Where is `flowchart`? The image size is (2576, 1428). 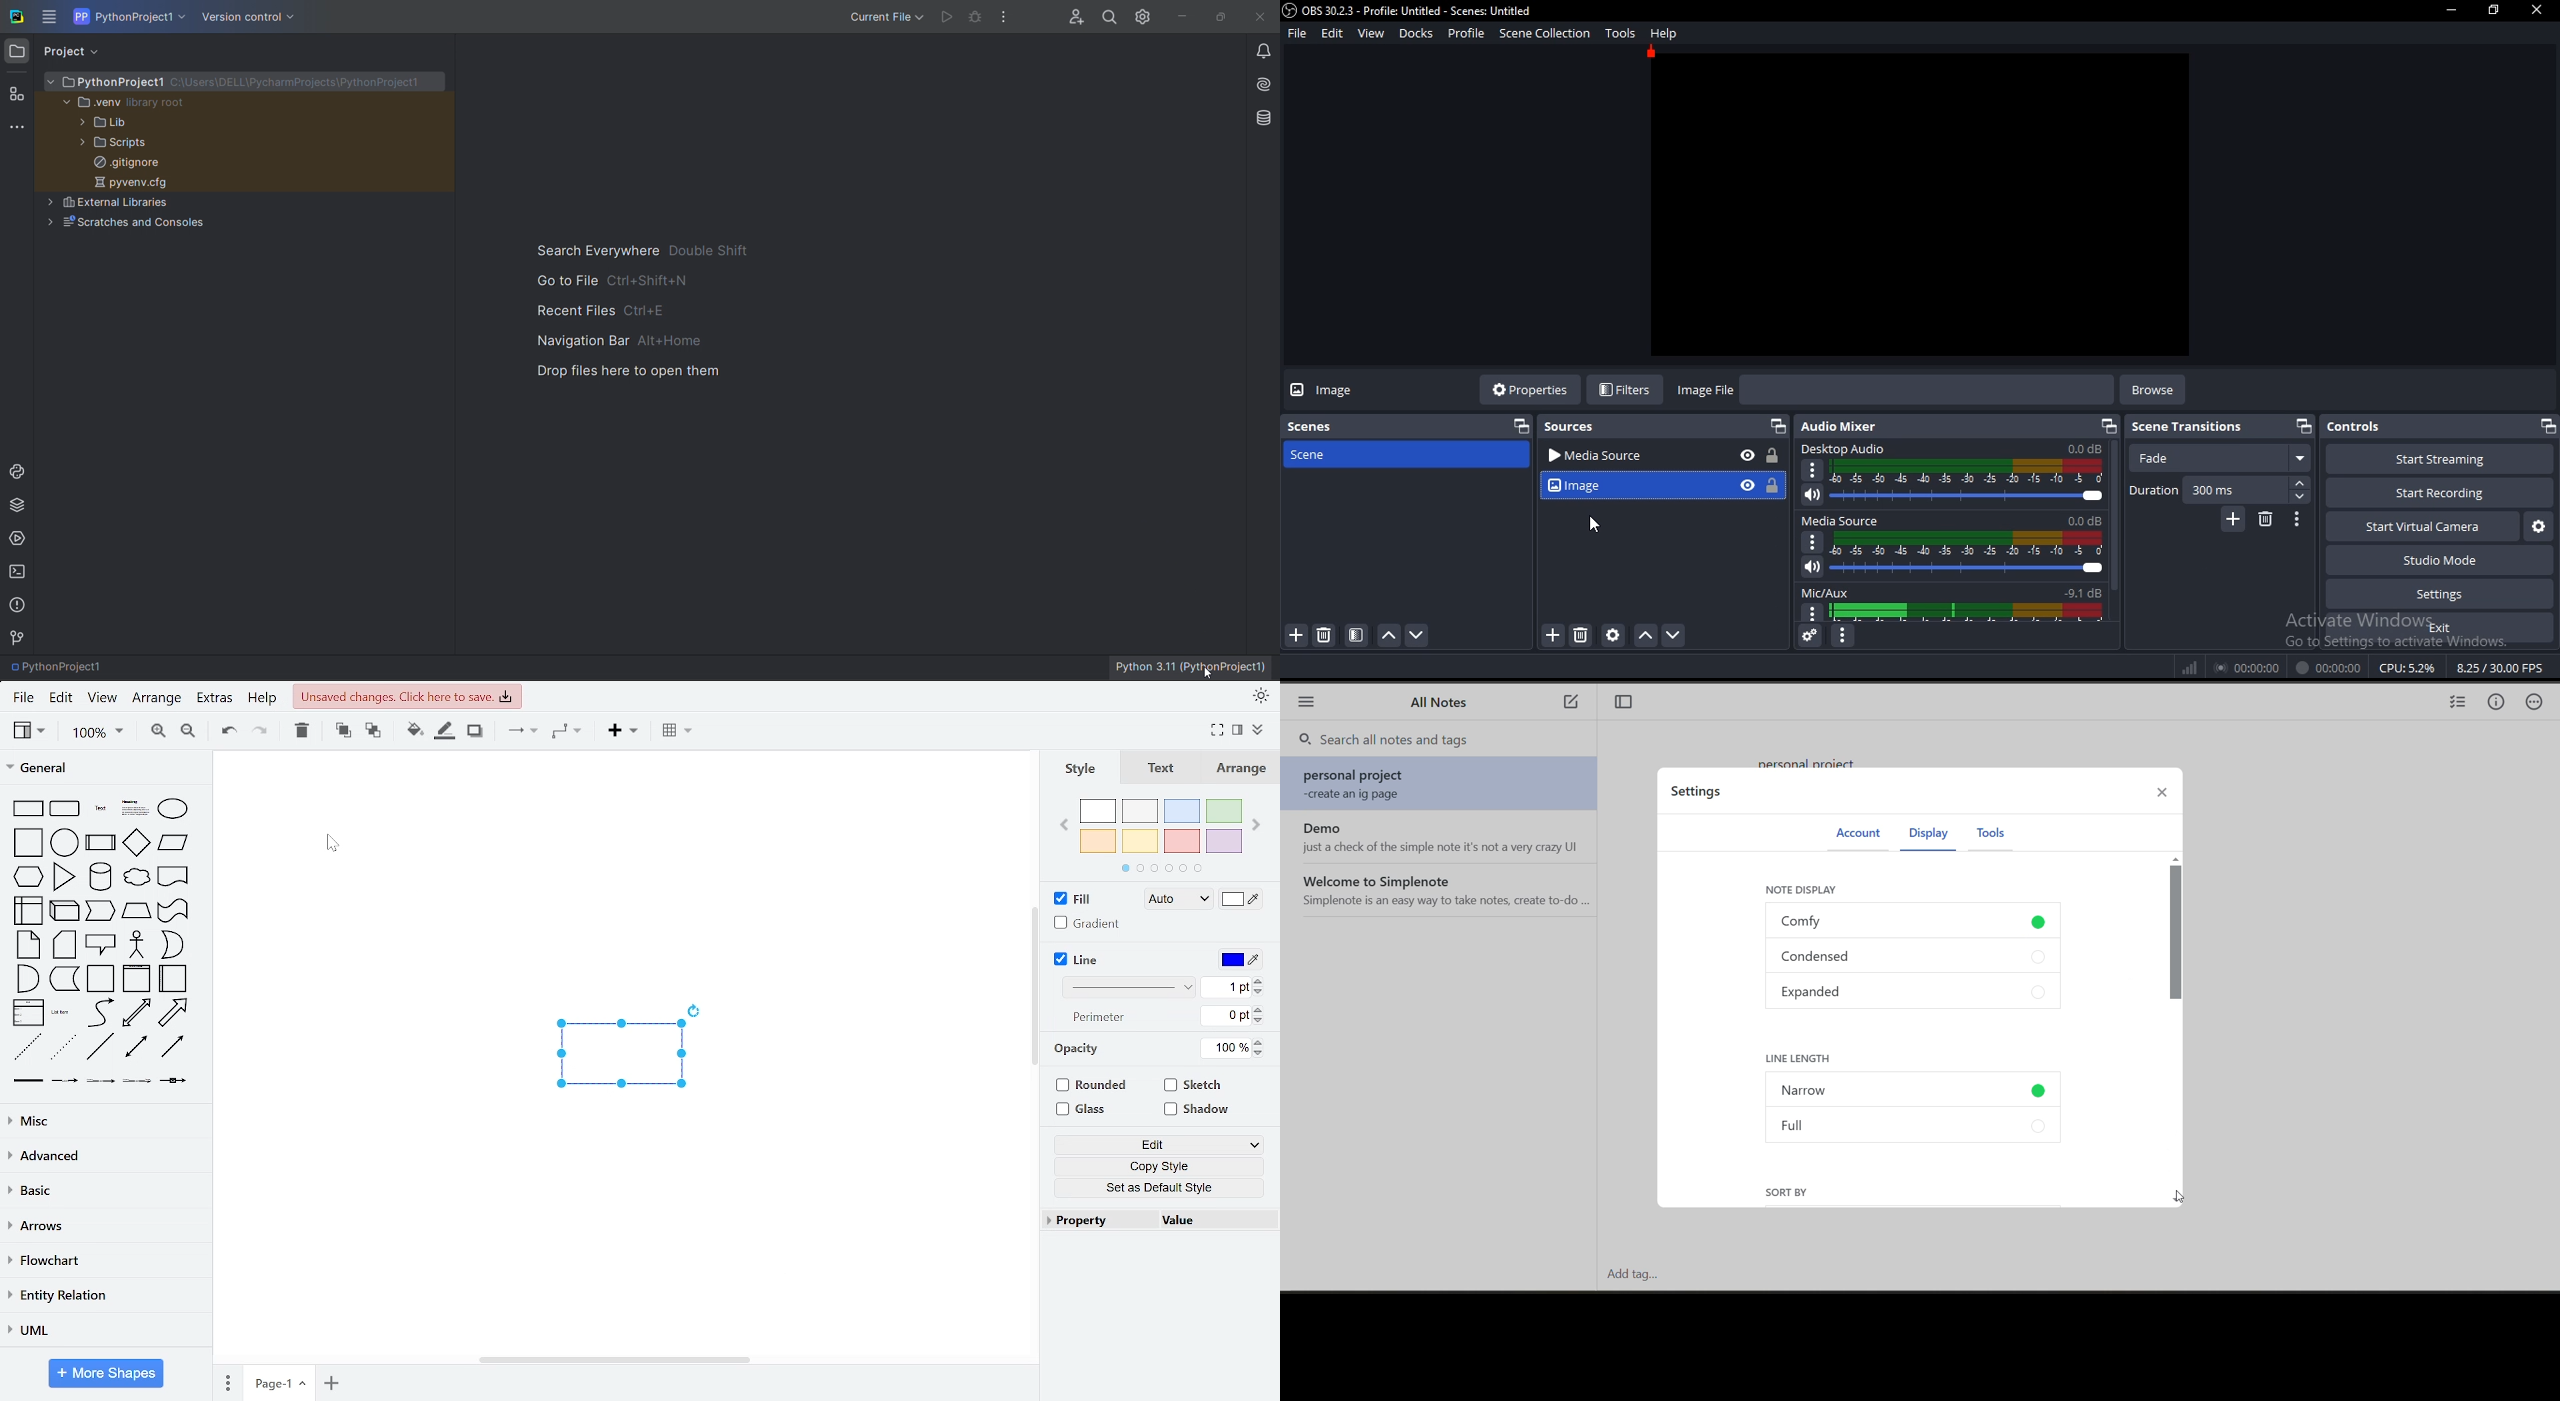
flowchart is located at coordinates (102, 1260).